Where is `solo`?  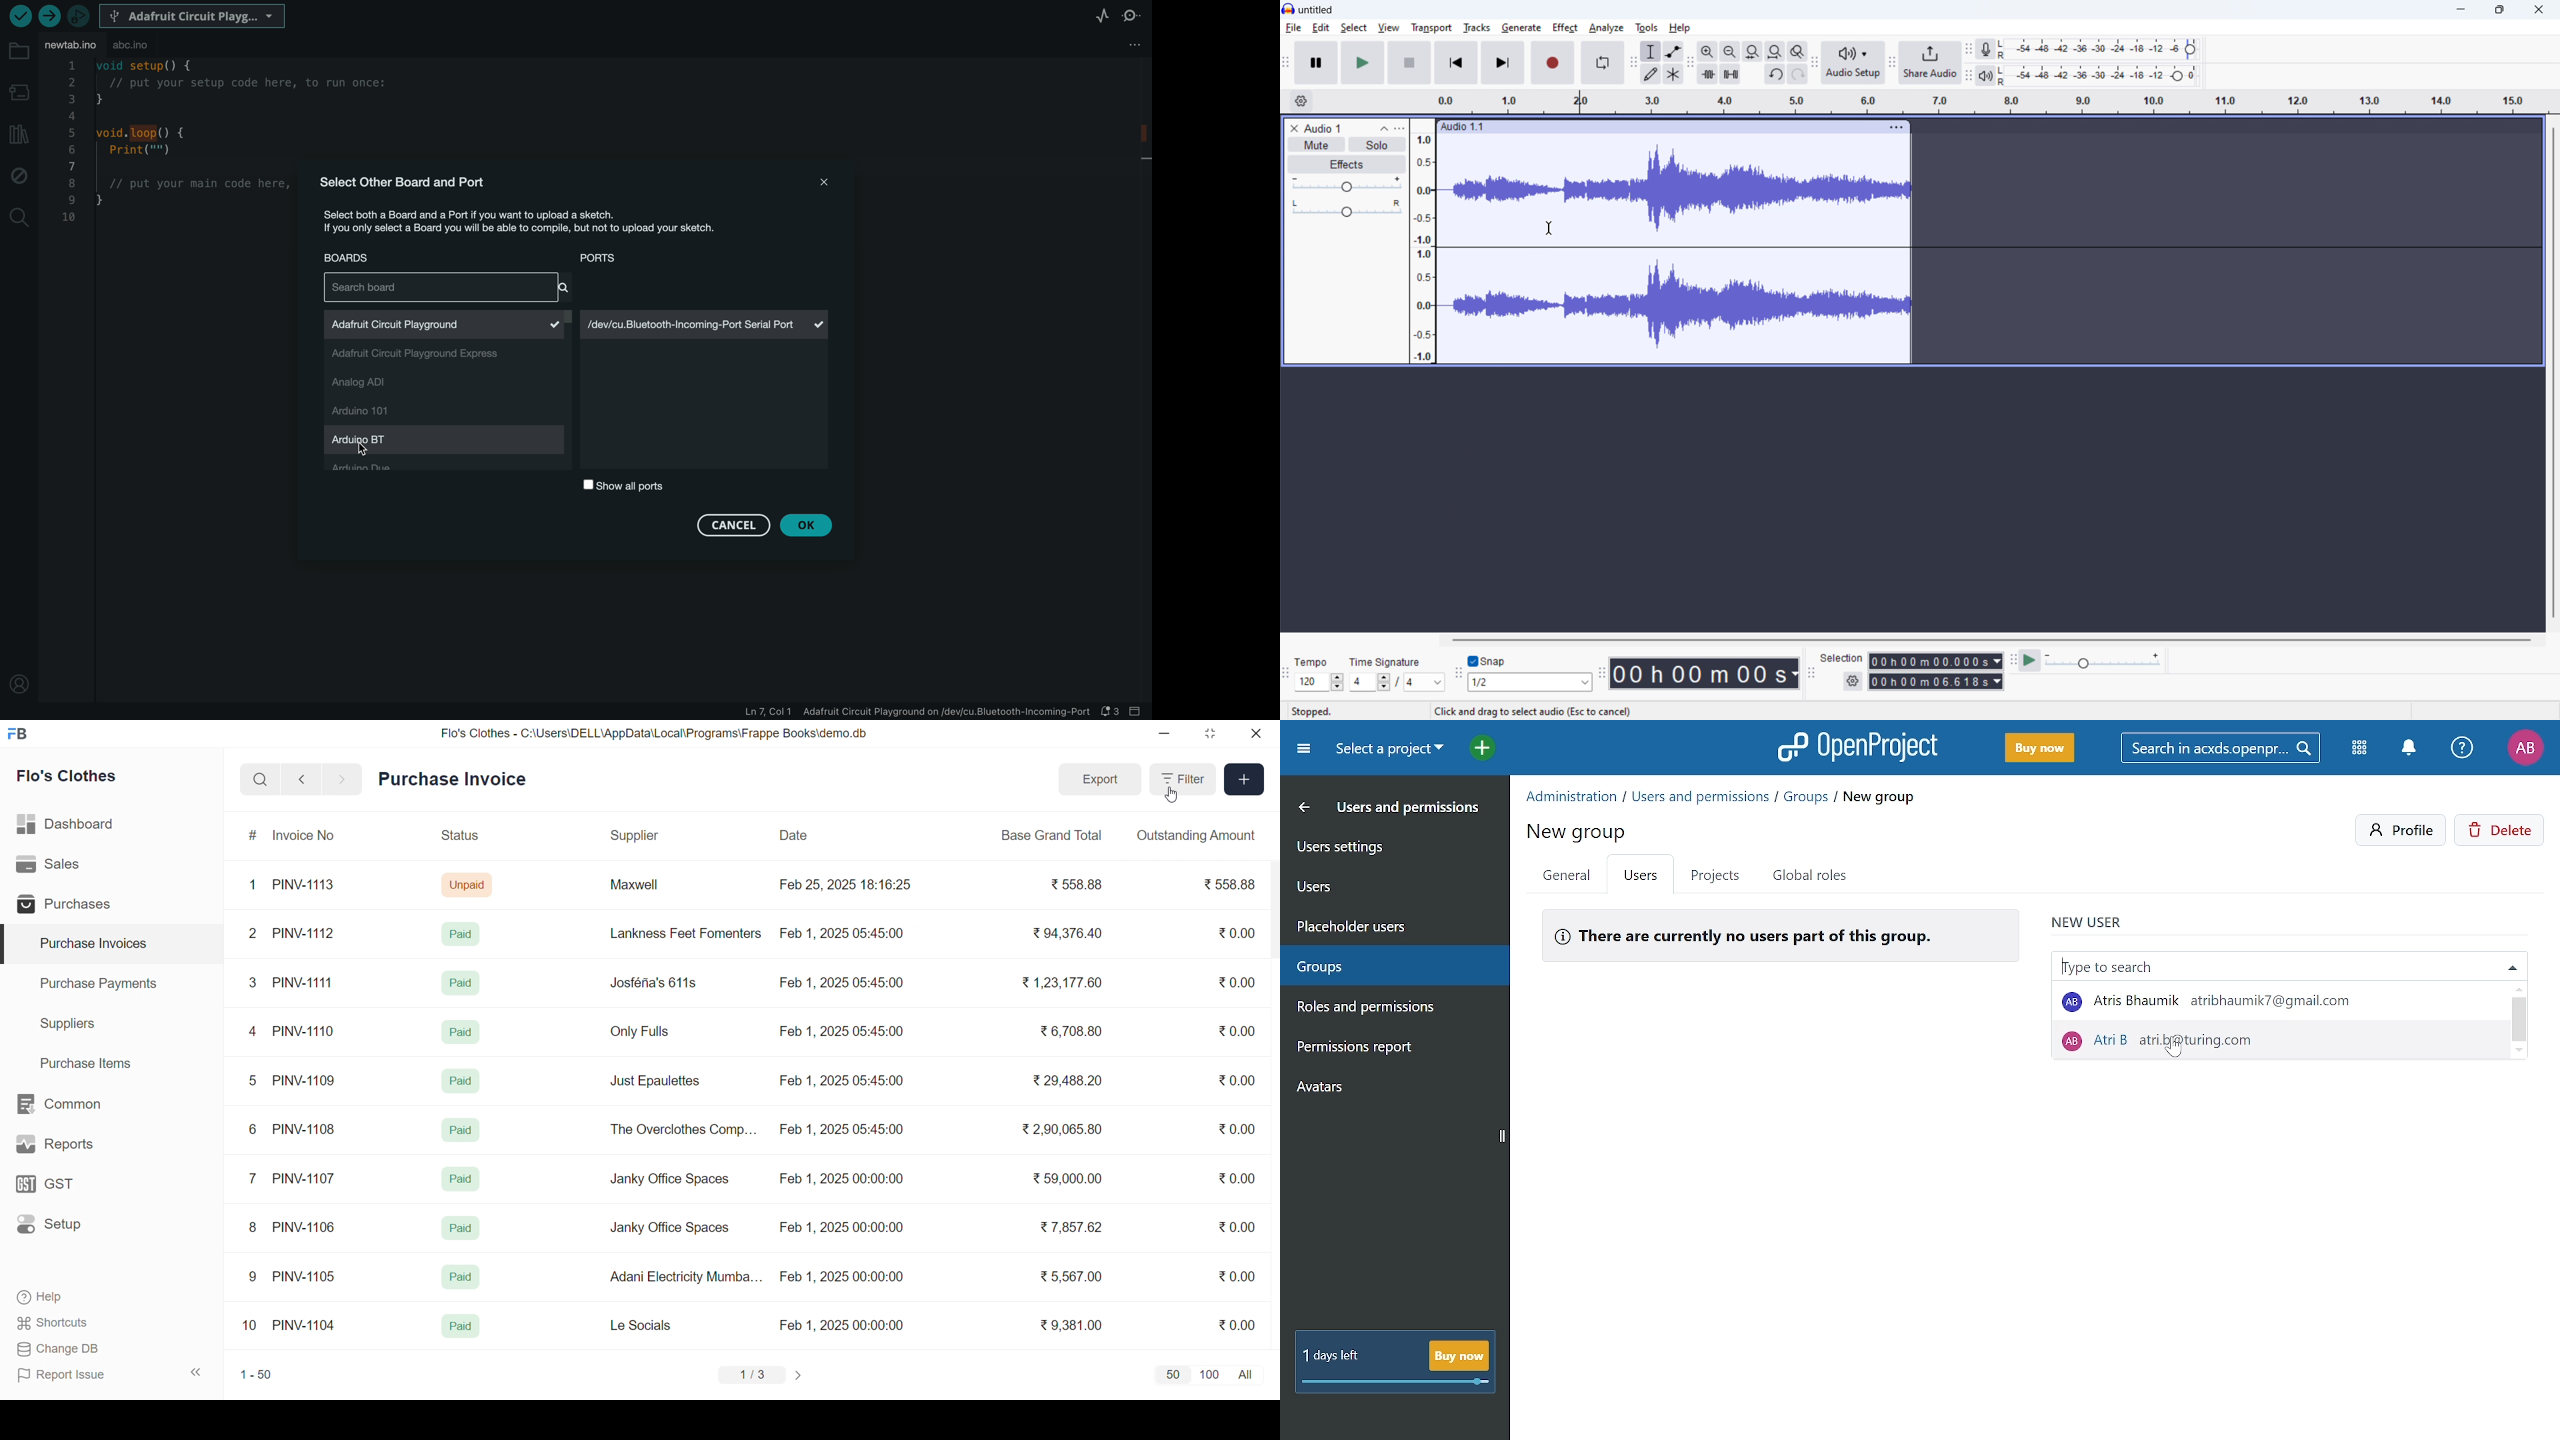 solo is located at coordinates (1377, 145).